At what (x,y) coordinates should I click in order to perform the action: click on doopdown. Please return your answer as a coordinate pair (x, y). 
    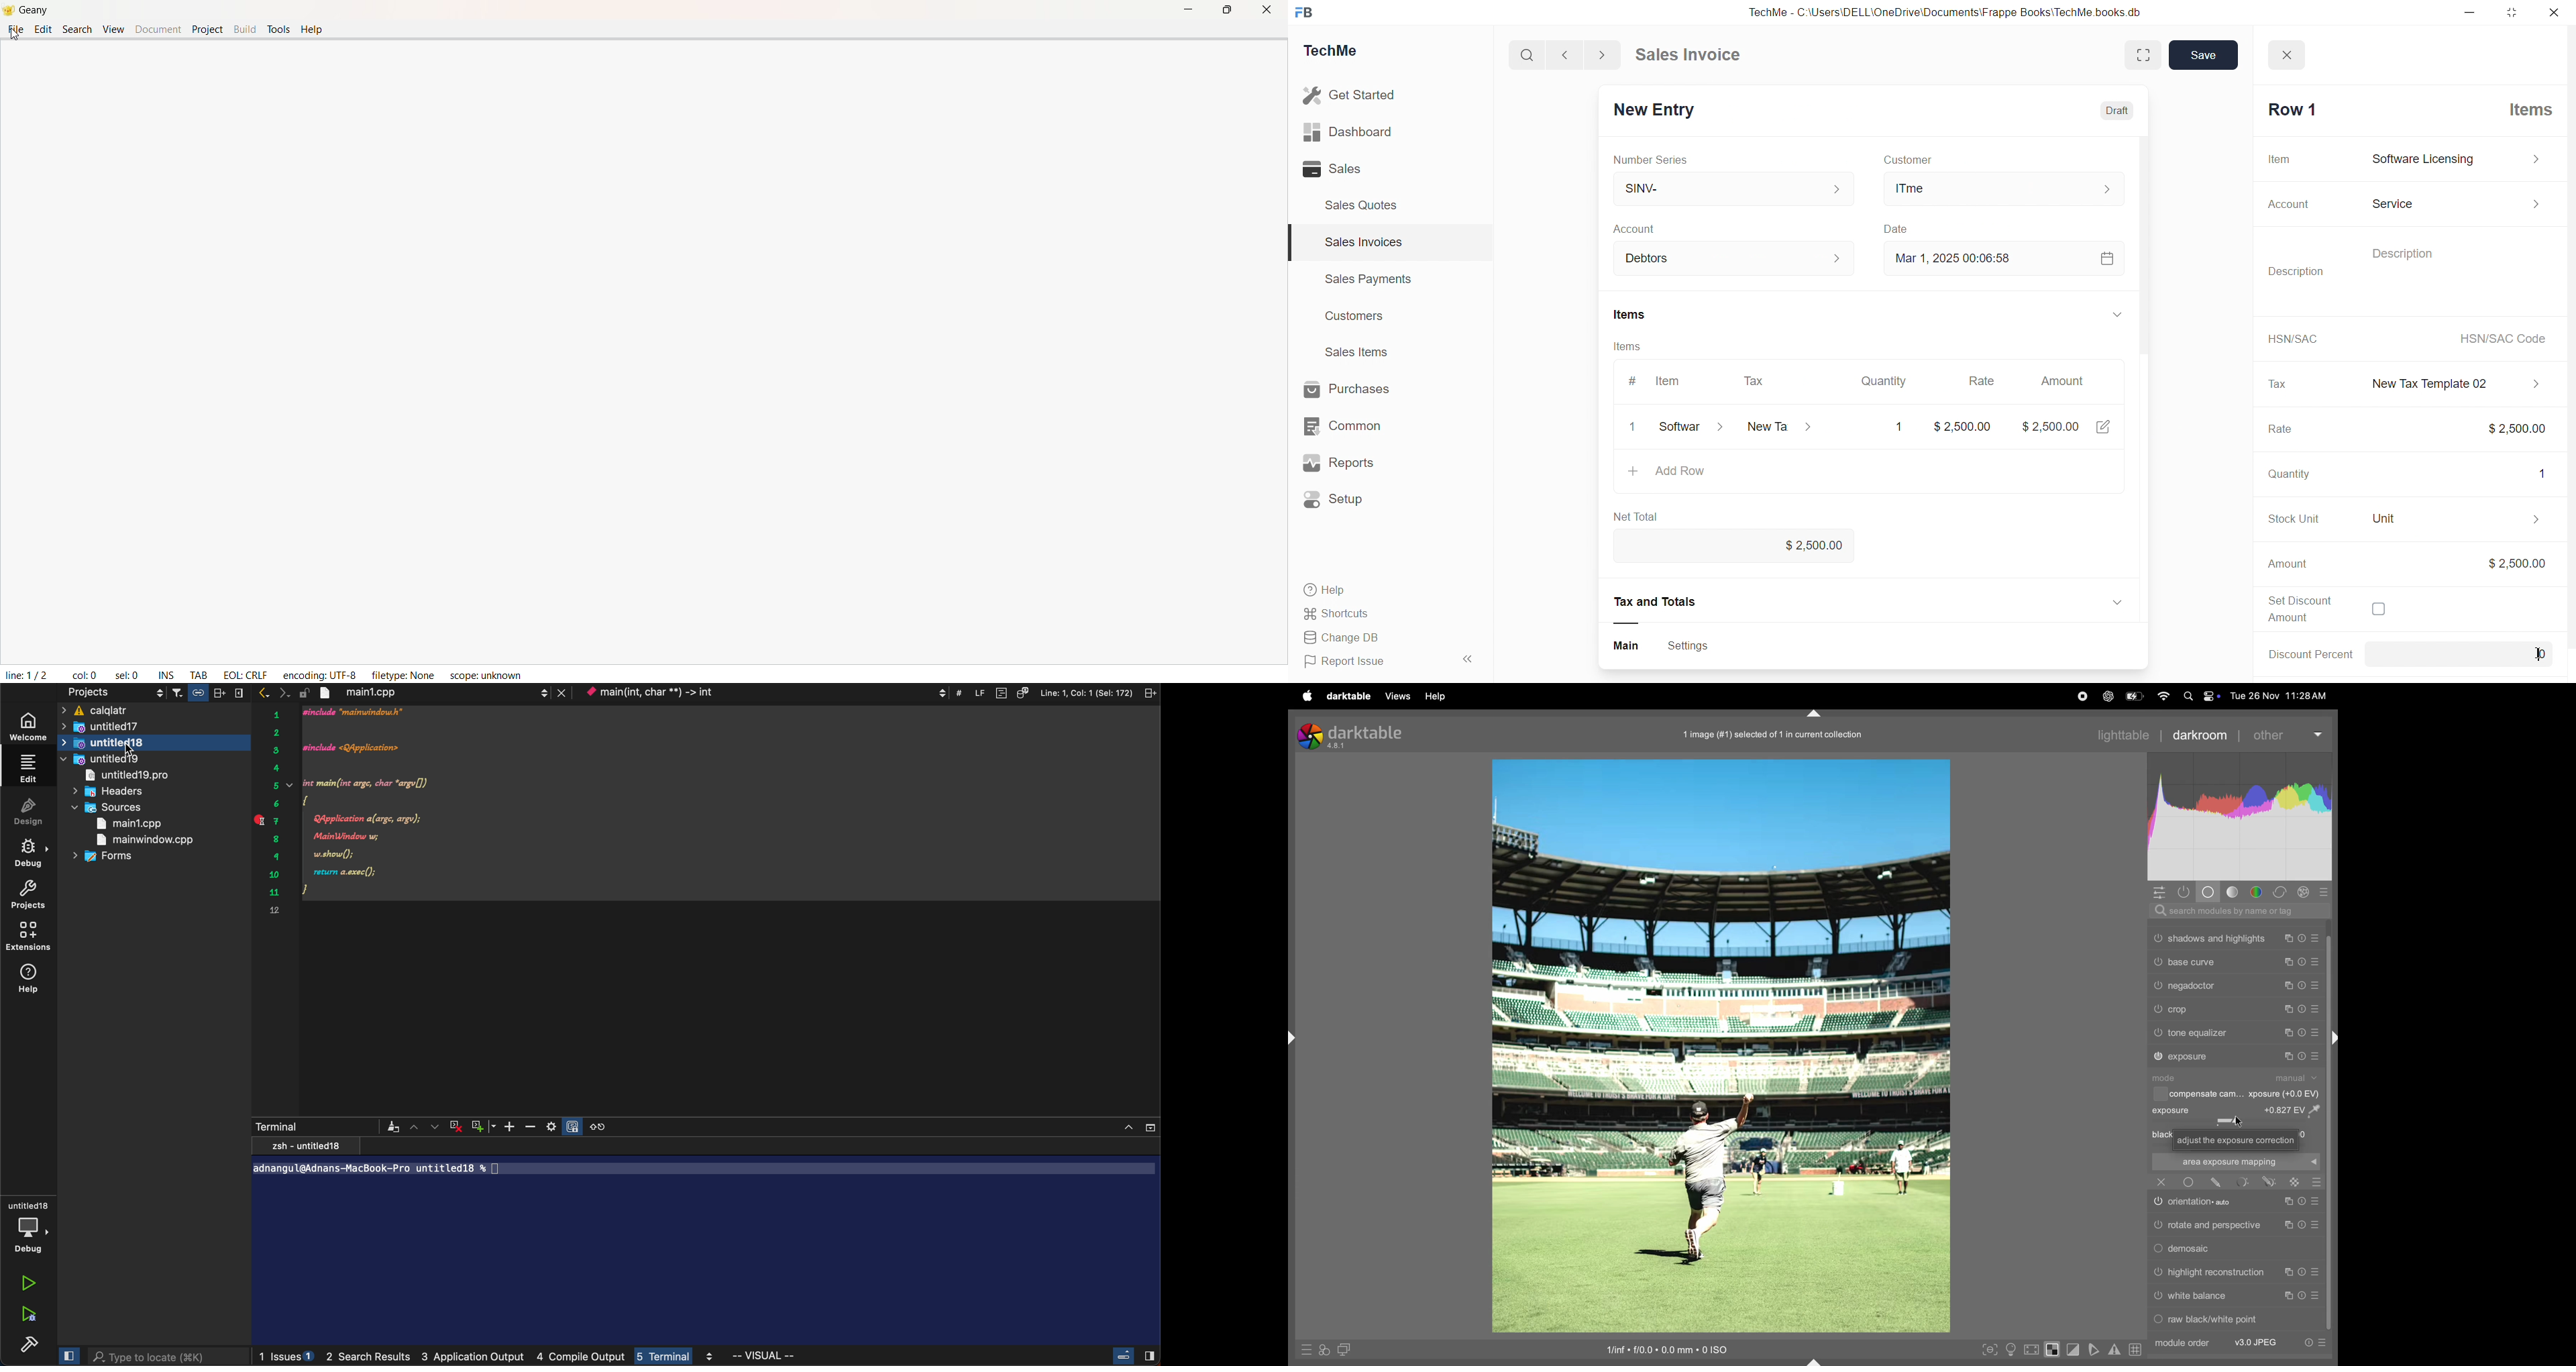
    Looking at the image, I should click on (2119, 315).